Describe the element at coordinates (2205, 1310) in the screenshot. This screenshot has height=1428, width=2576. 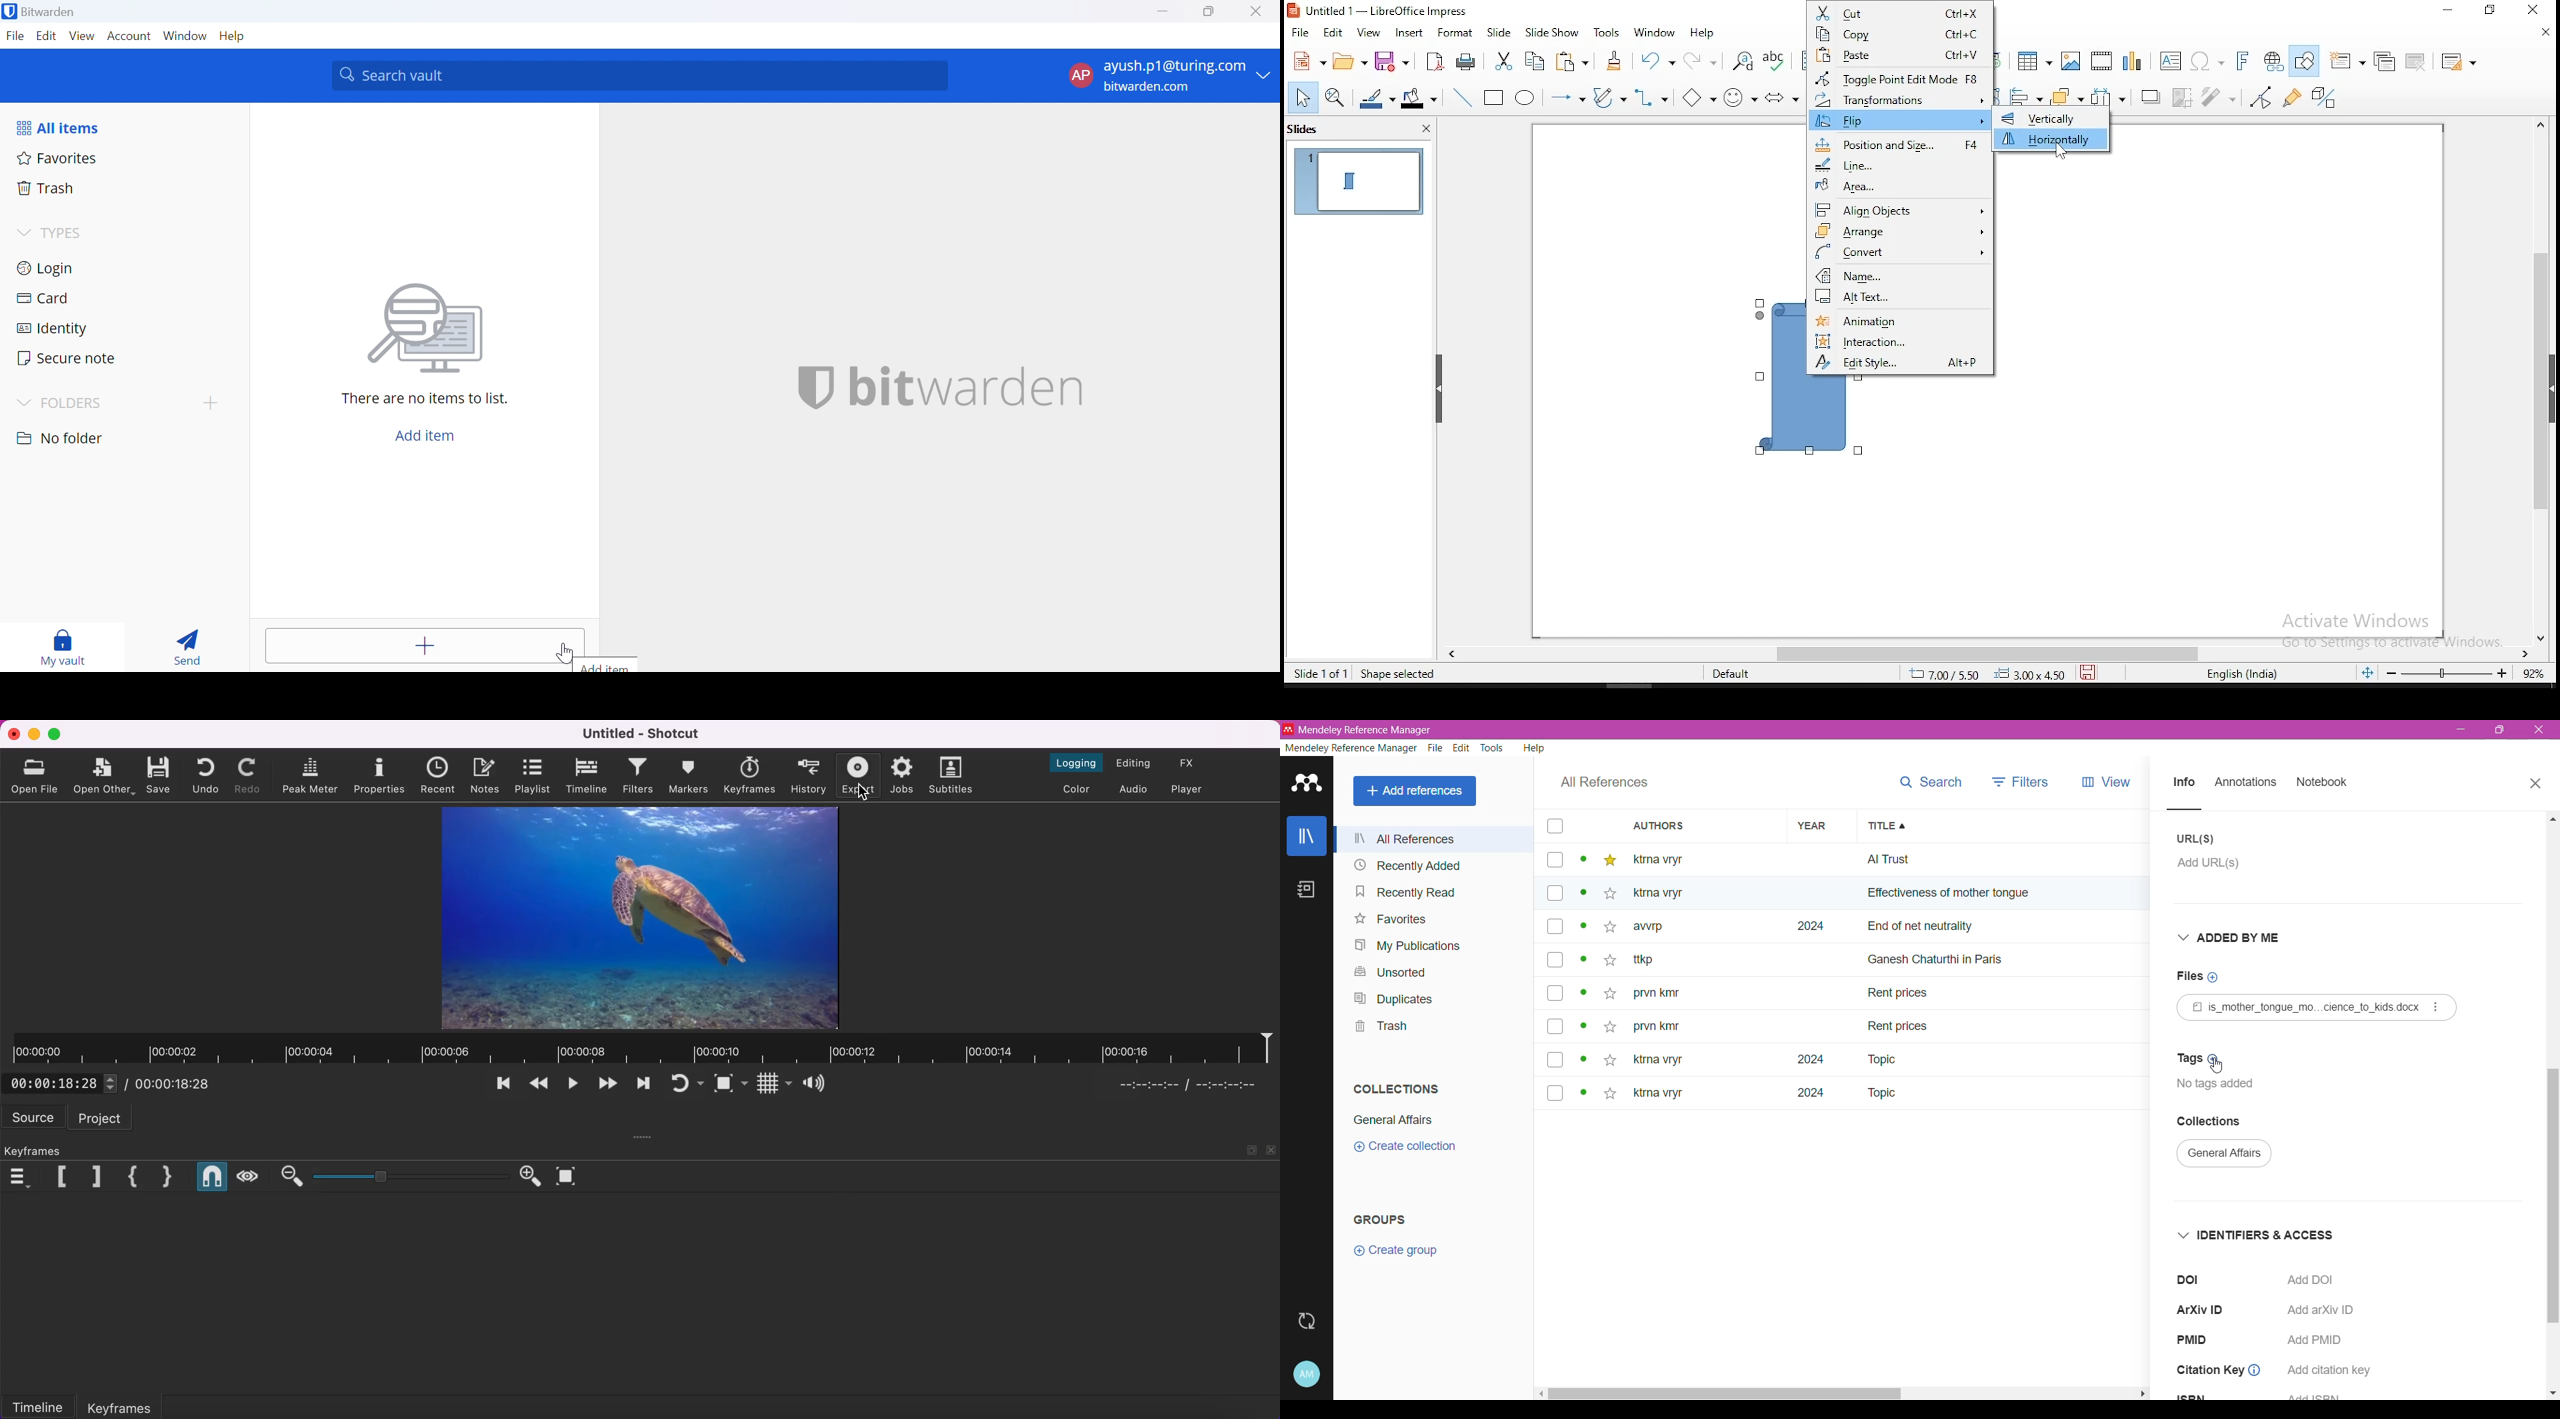
I see `ArXiV ID` at that location.